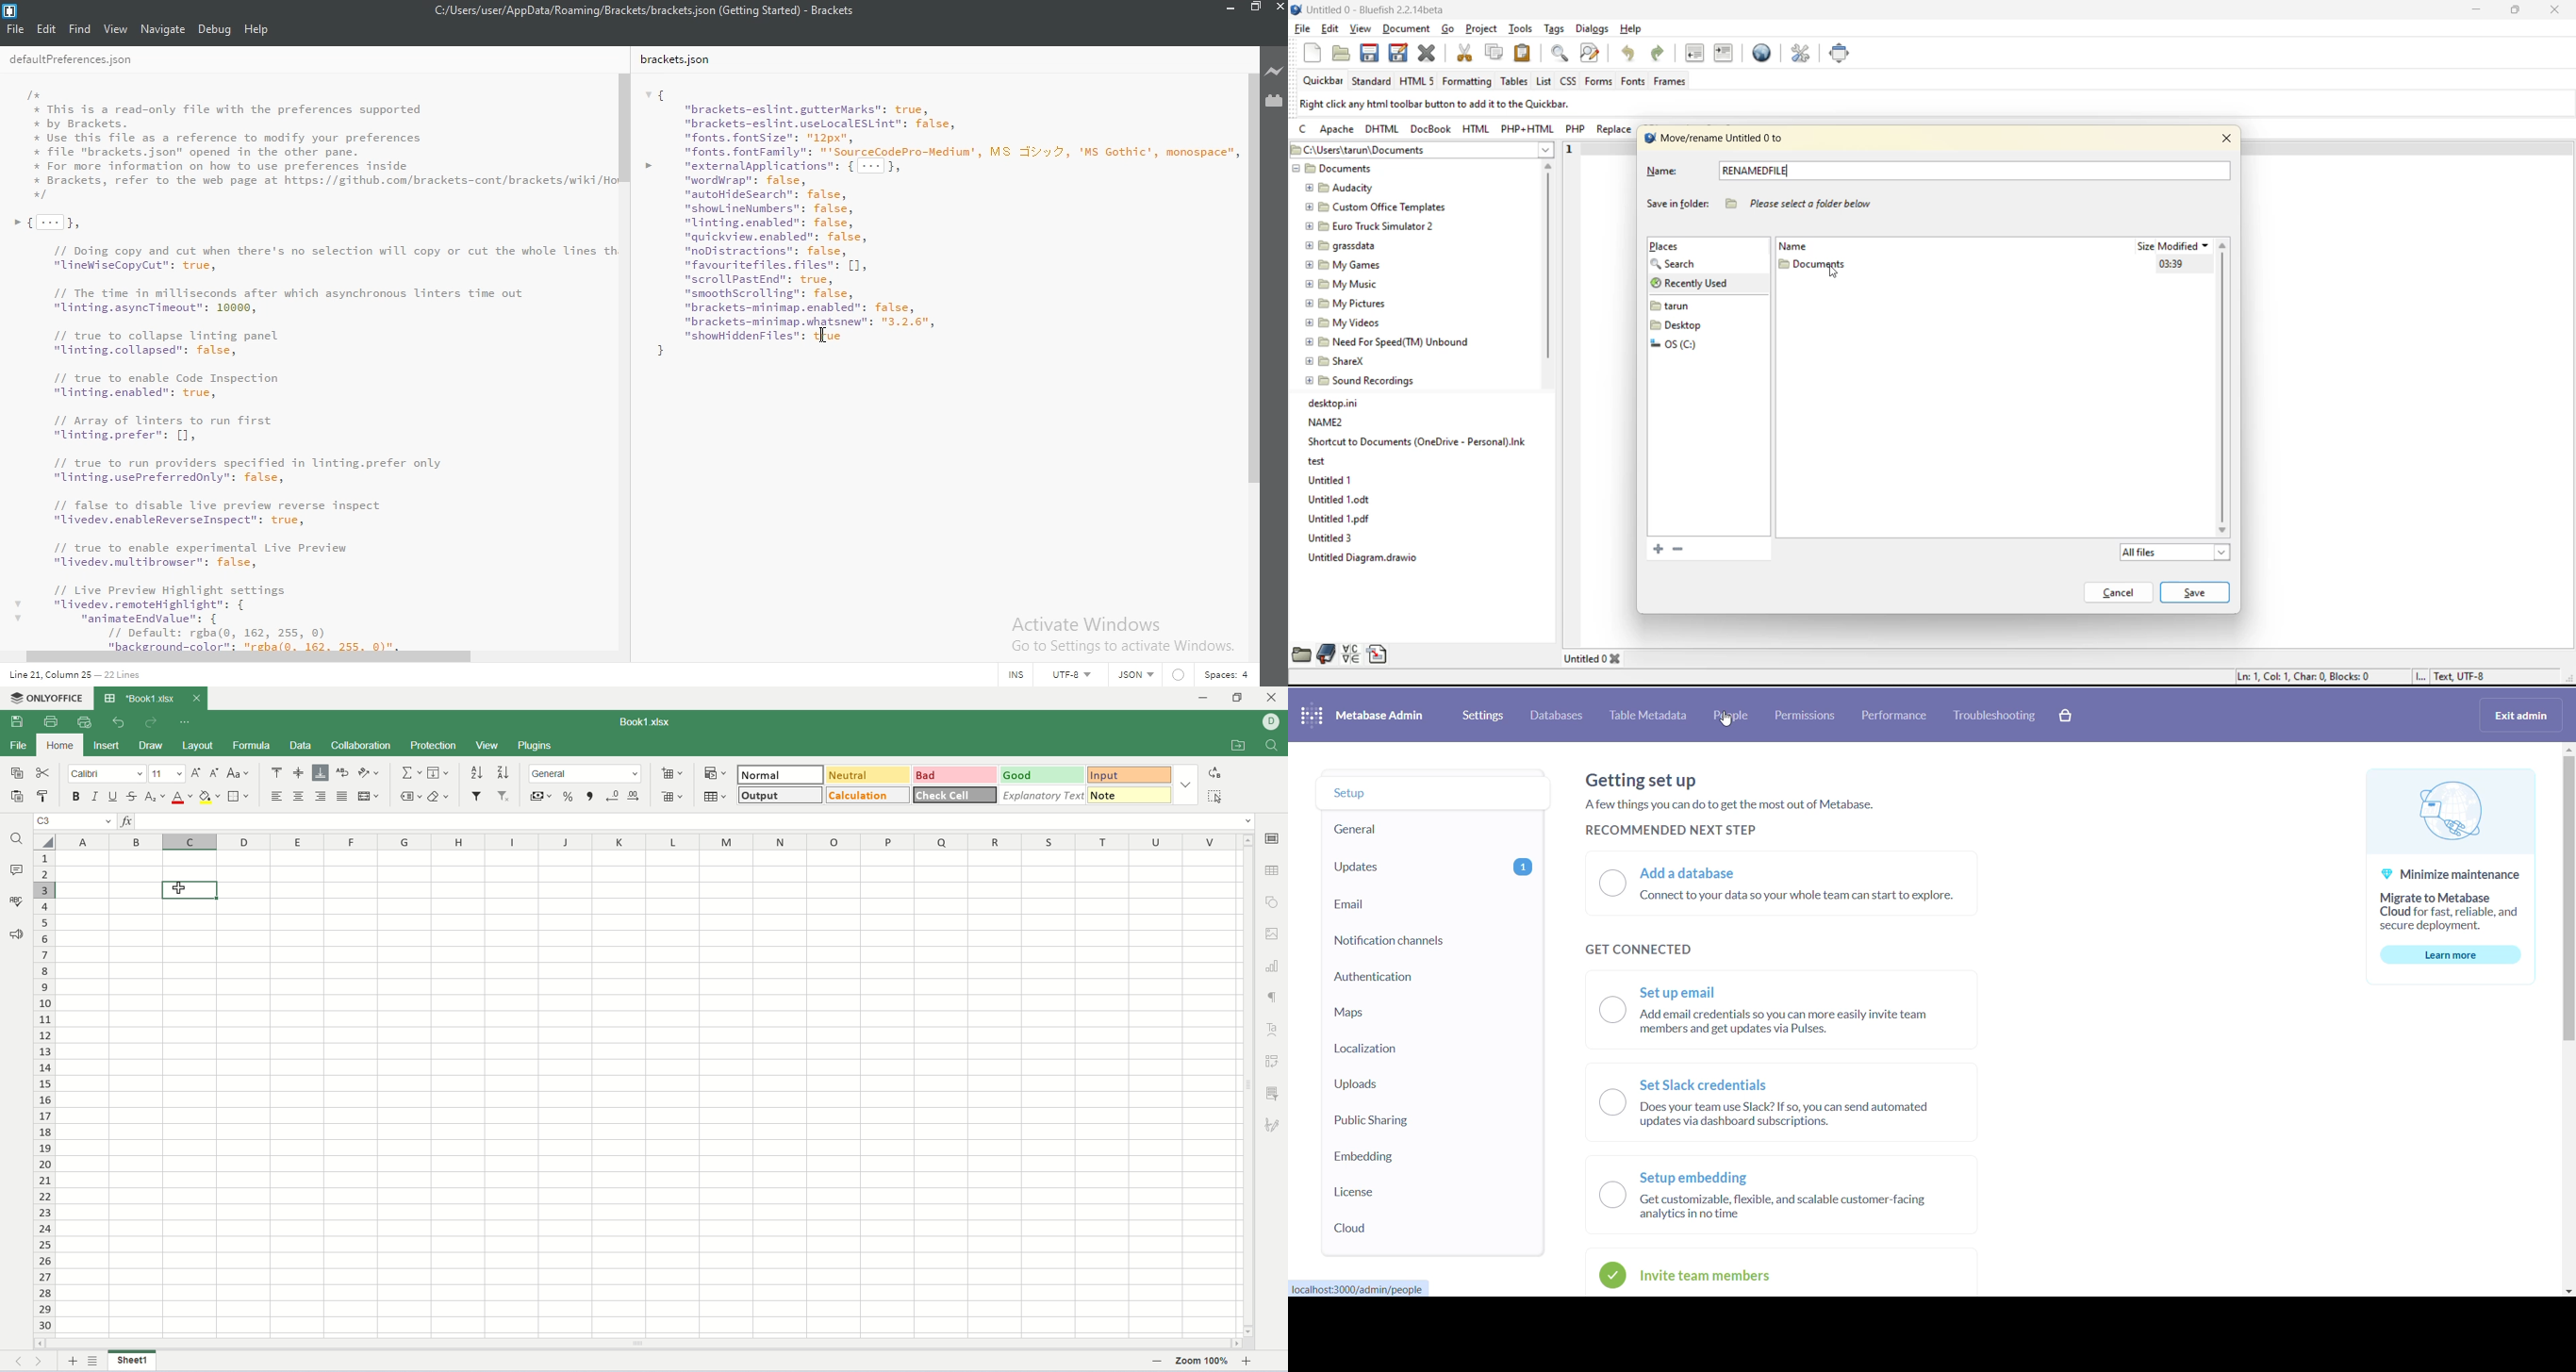  Describe the element at coordinates (14, 29) in the screenshot. I see `file` at that location.